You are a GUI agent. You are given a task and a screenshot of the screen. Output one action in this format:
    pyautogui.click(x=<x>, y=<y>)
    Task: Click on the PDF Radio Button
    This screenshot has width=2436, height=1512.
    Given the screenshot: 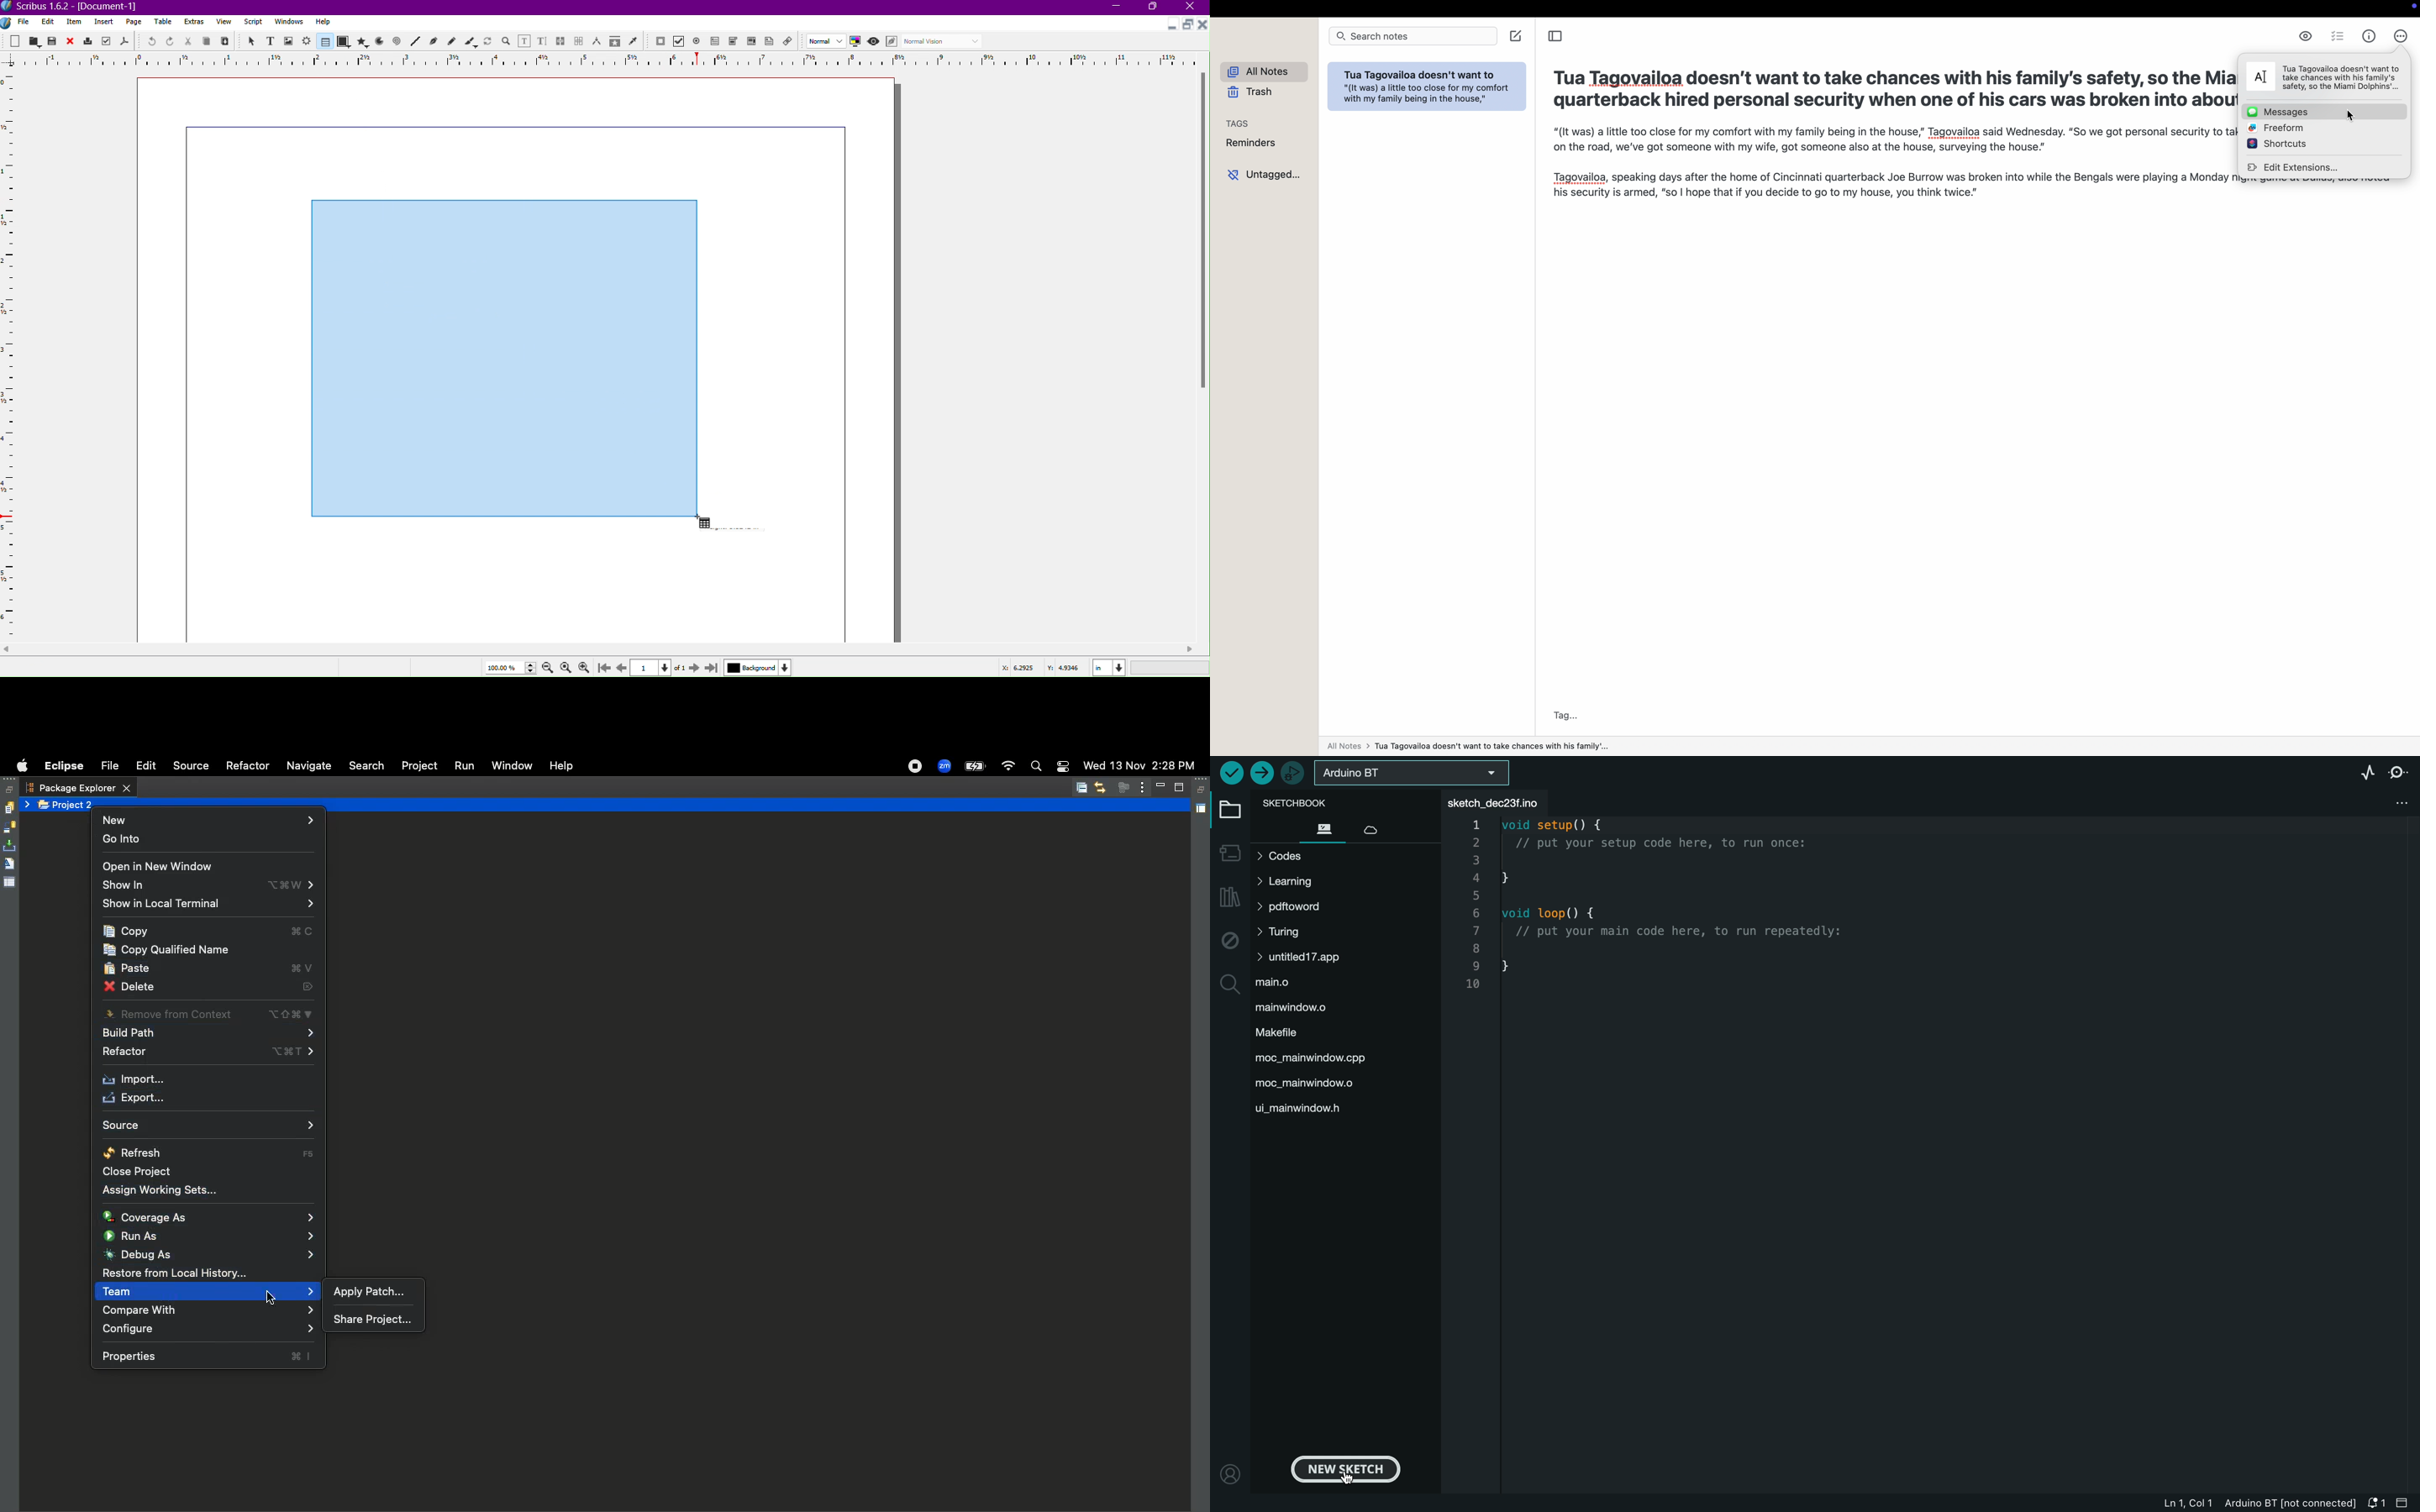 What is the action you would take?
    pyautogui.click(x=699, y=41)
    